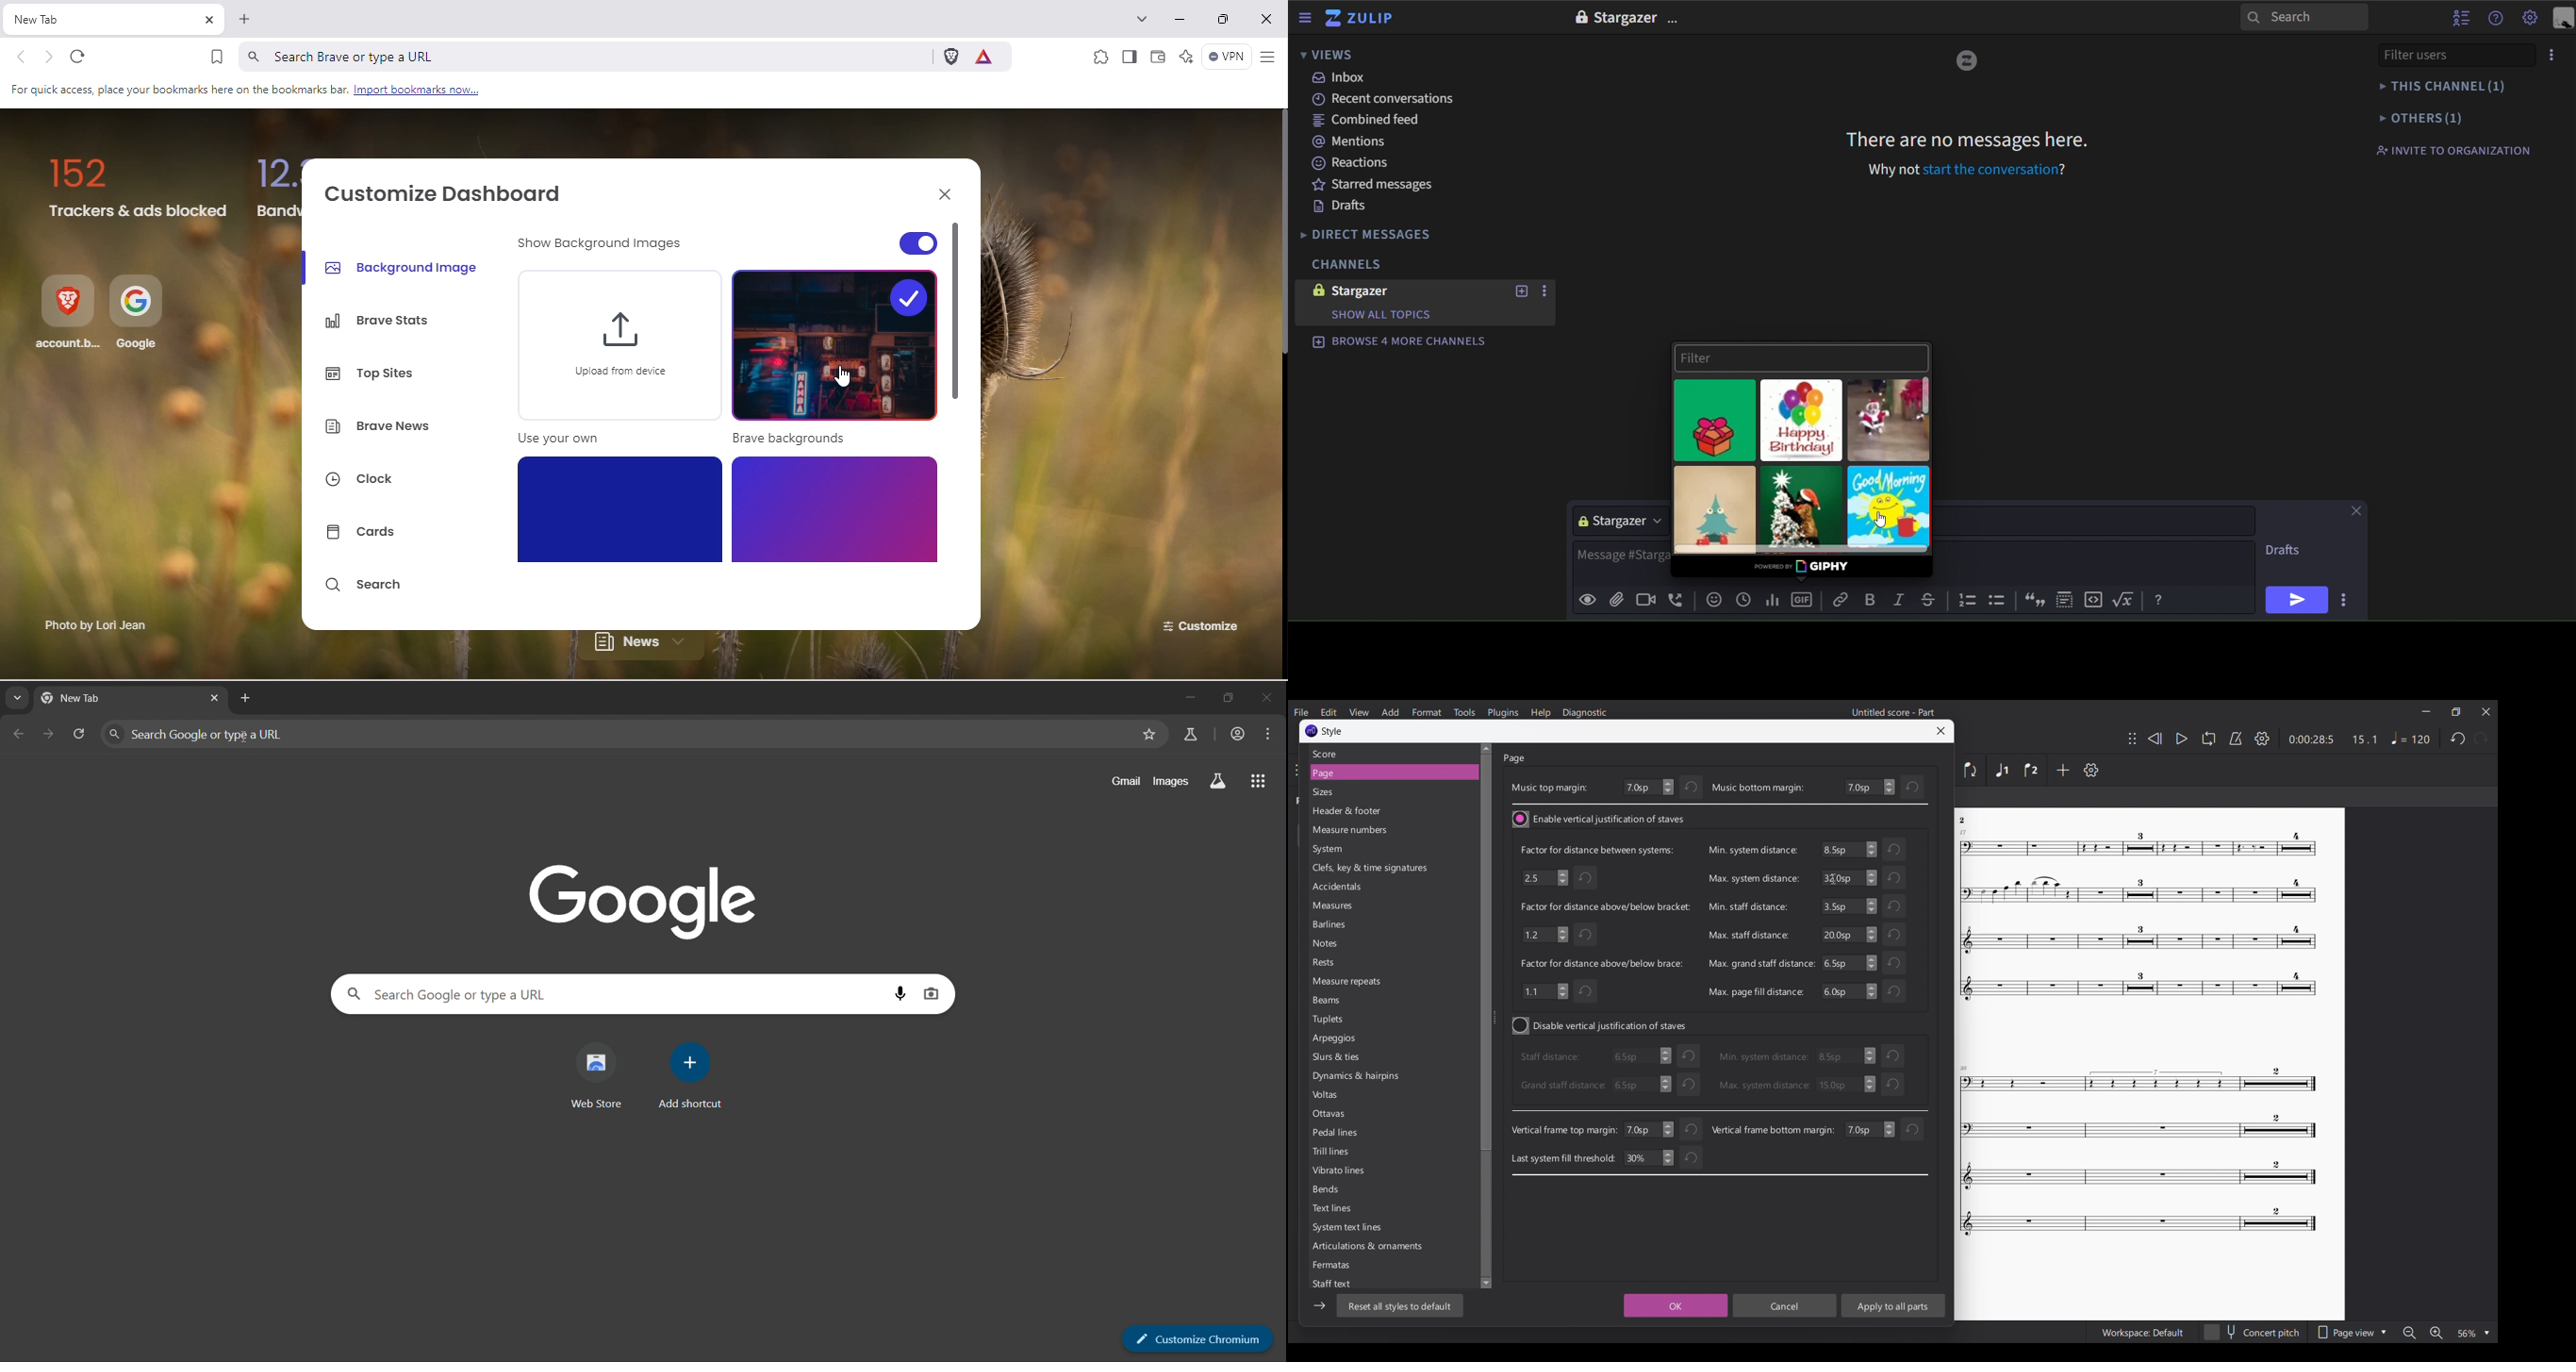 This screenshot has height=1372, width=2576. Describe the element at coordinates (622, 508) in the screenshot. I see `Gradient` at that location.